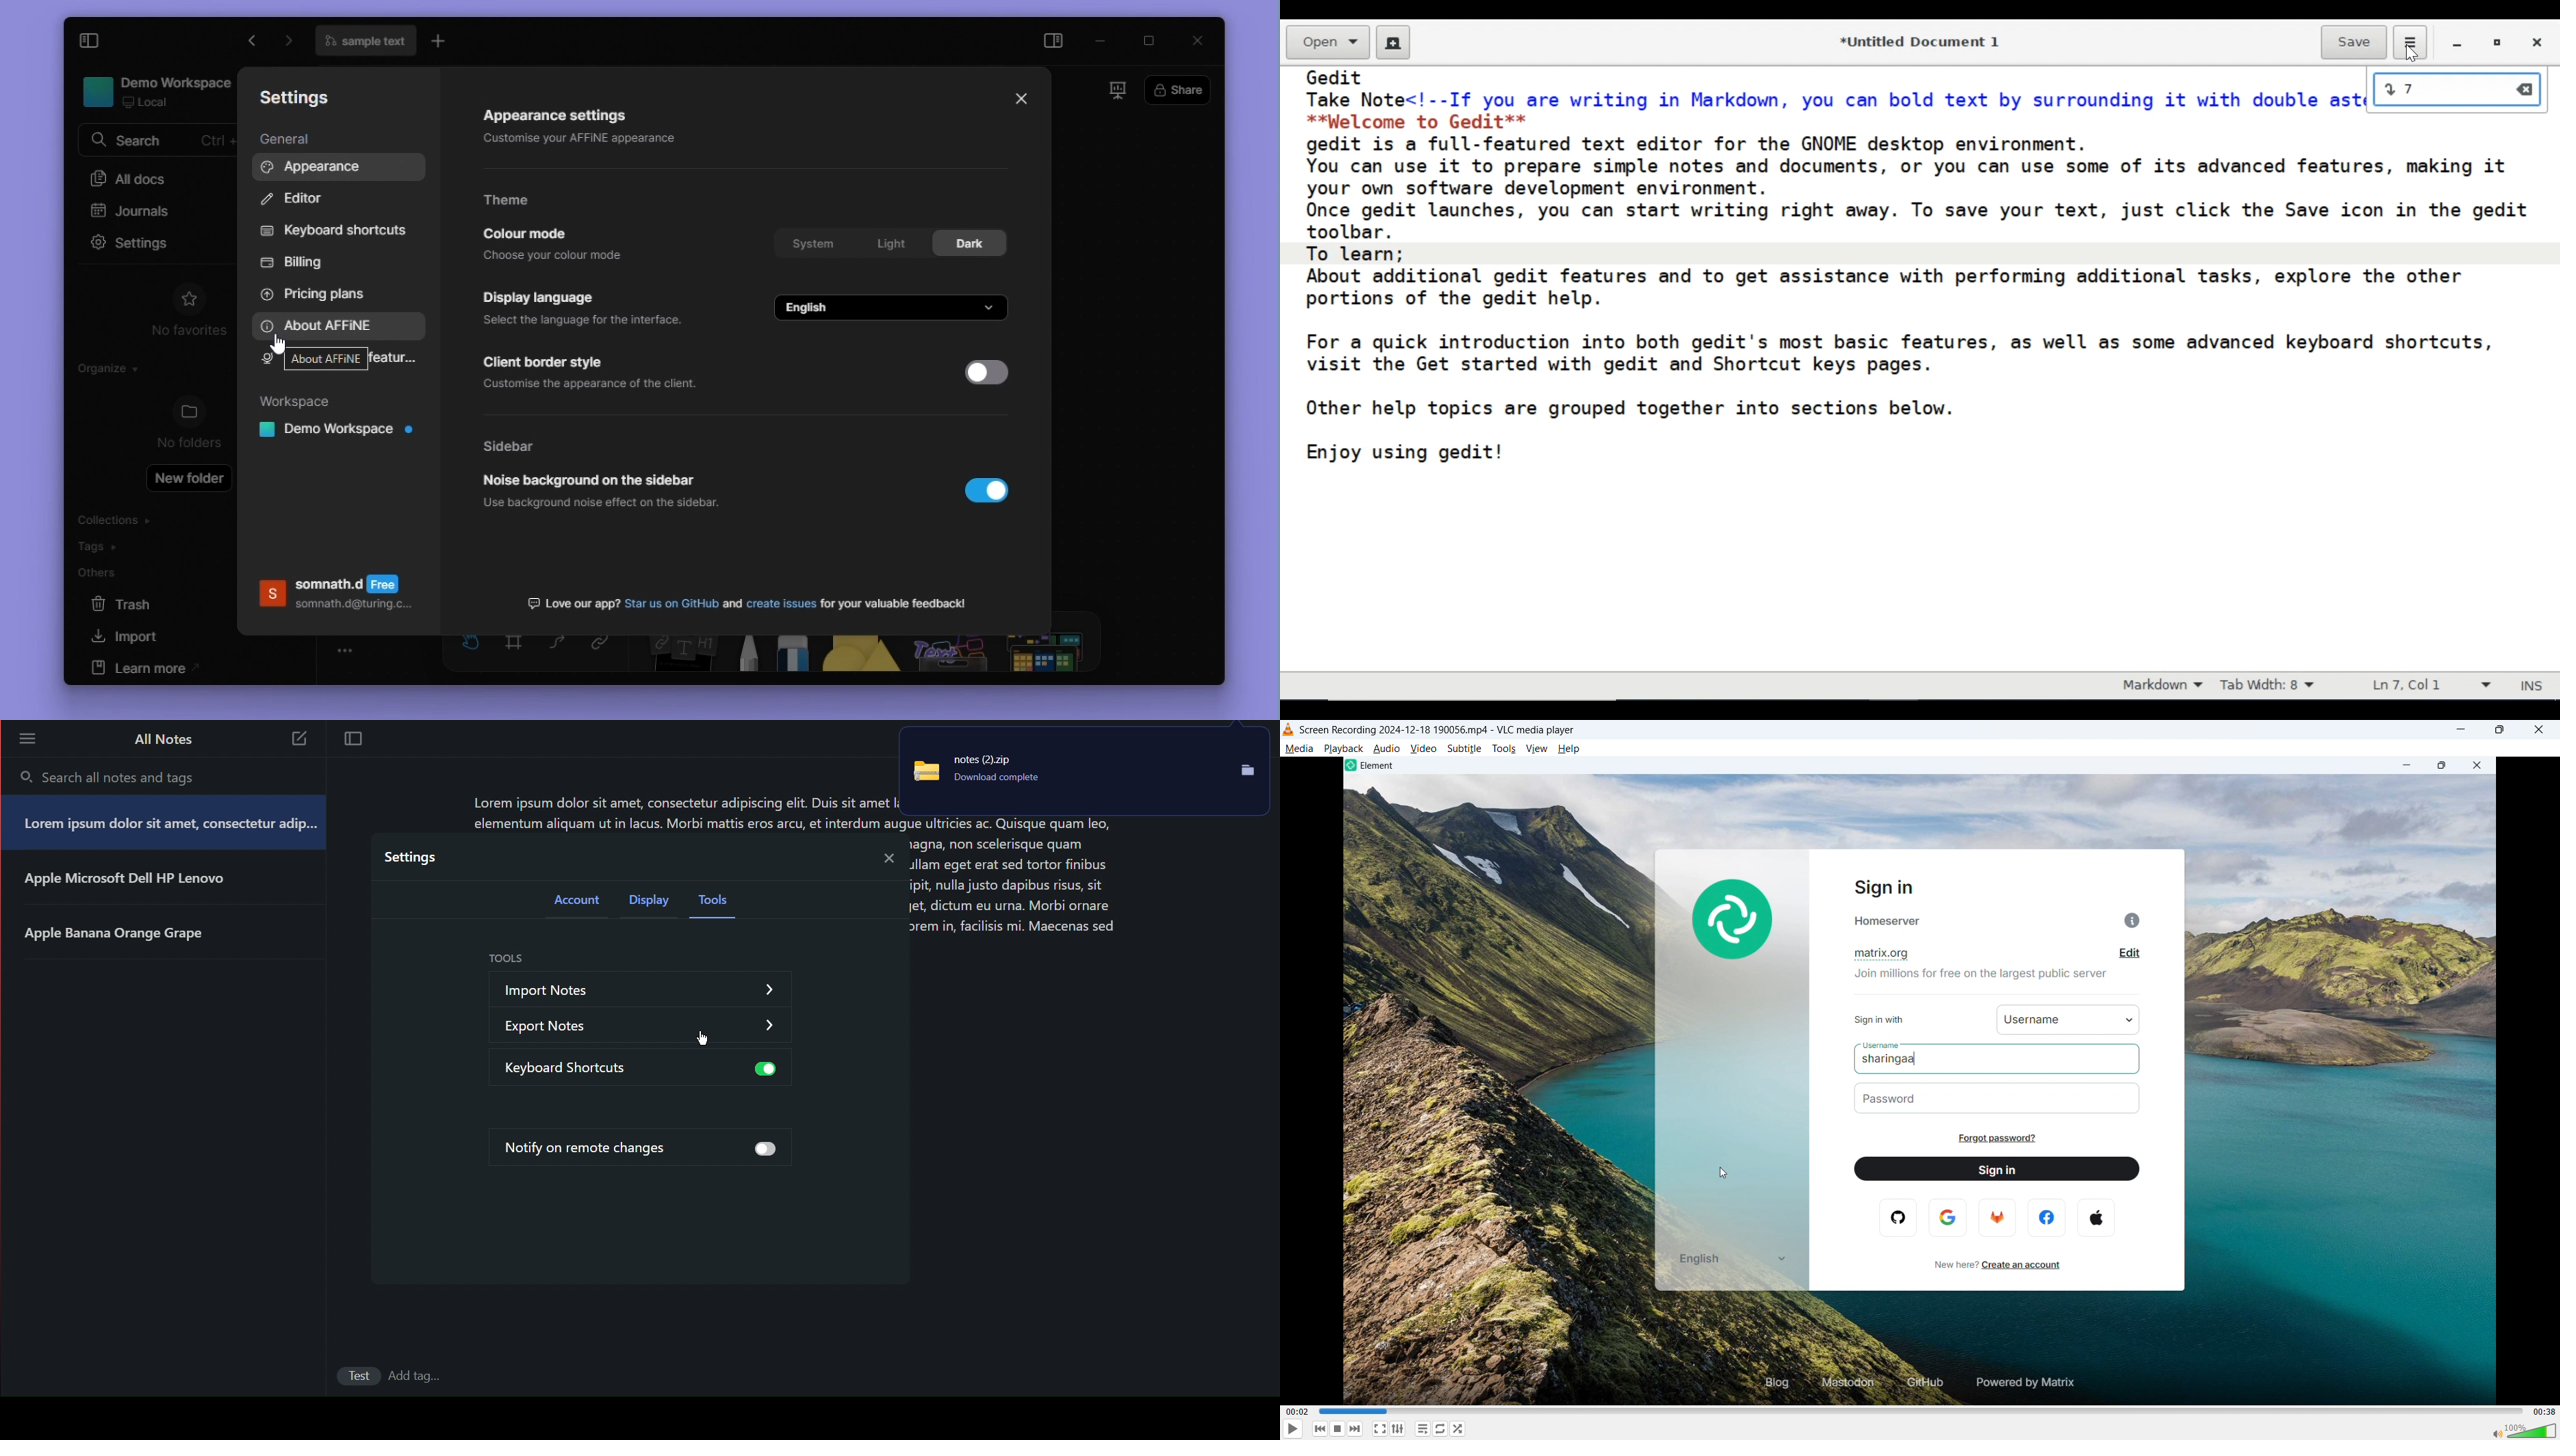  Describe the element at coordinates (142, 520) in the screenshot. I see `Collections` at that location.